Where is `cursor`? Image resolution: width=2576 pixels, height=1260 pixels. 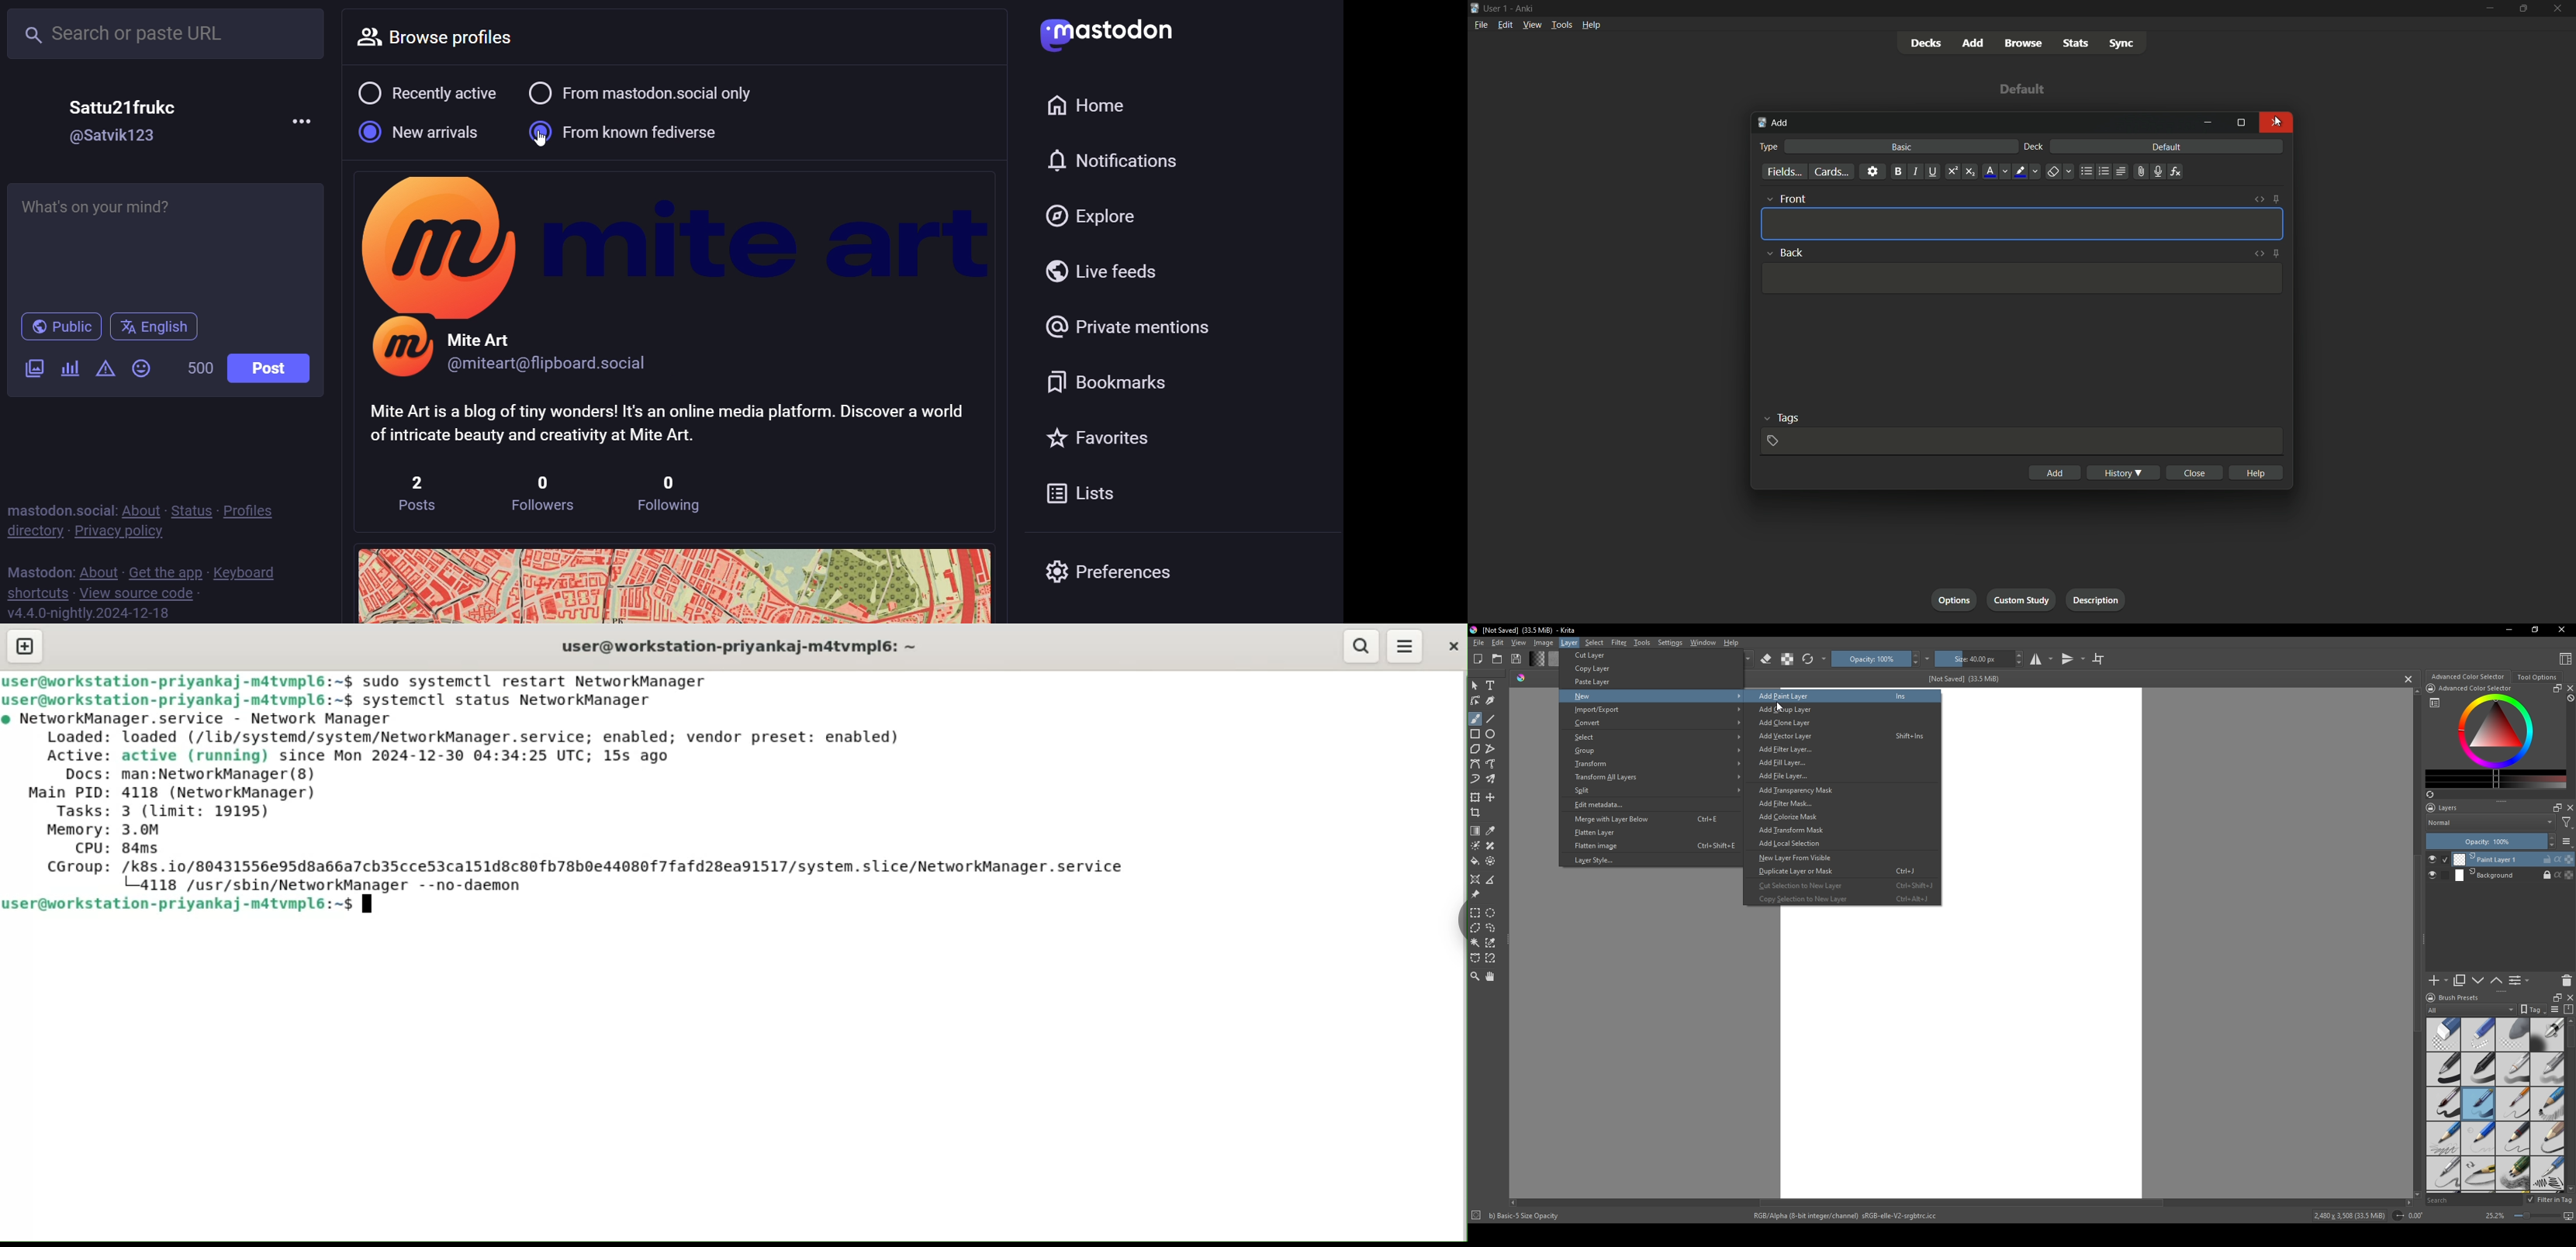
cursor is located at coordinates (1781, 707).